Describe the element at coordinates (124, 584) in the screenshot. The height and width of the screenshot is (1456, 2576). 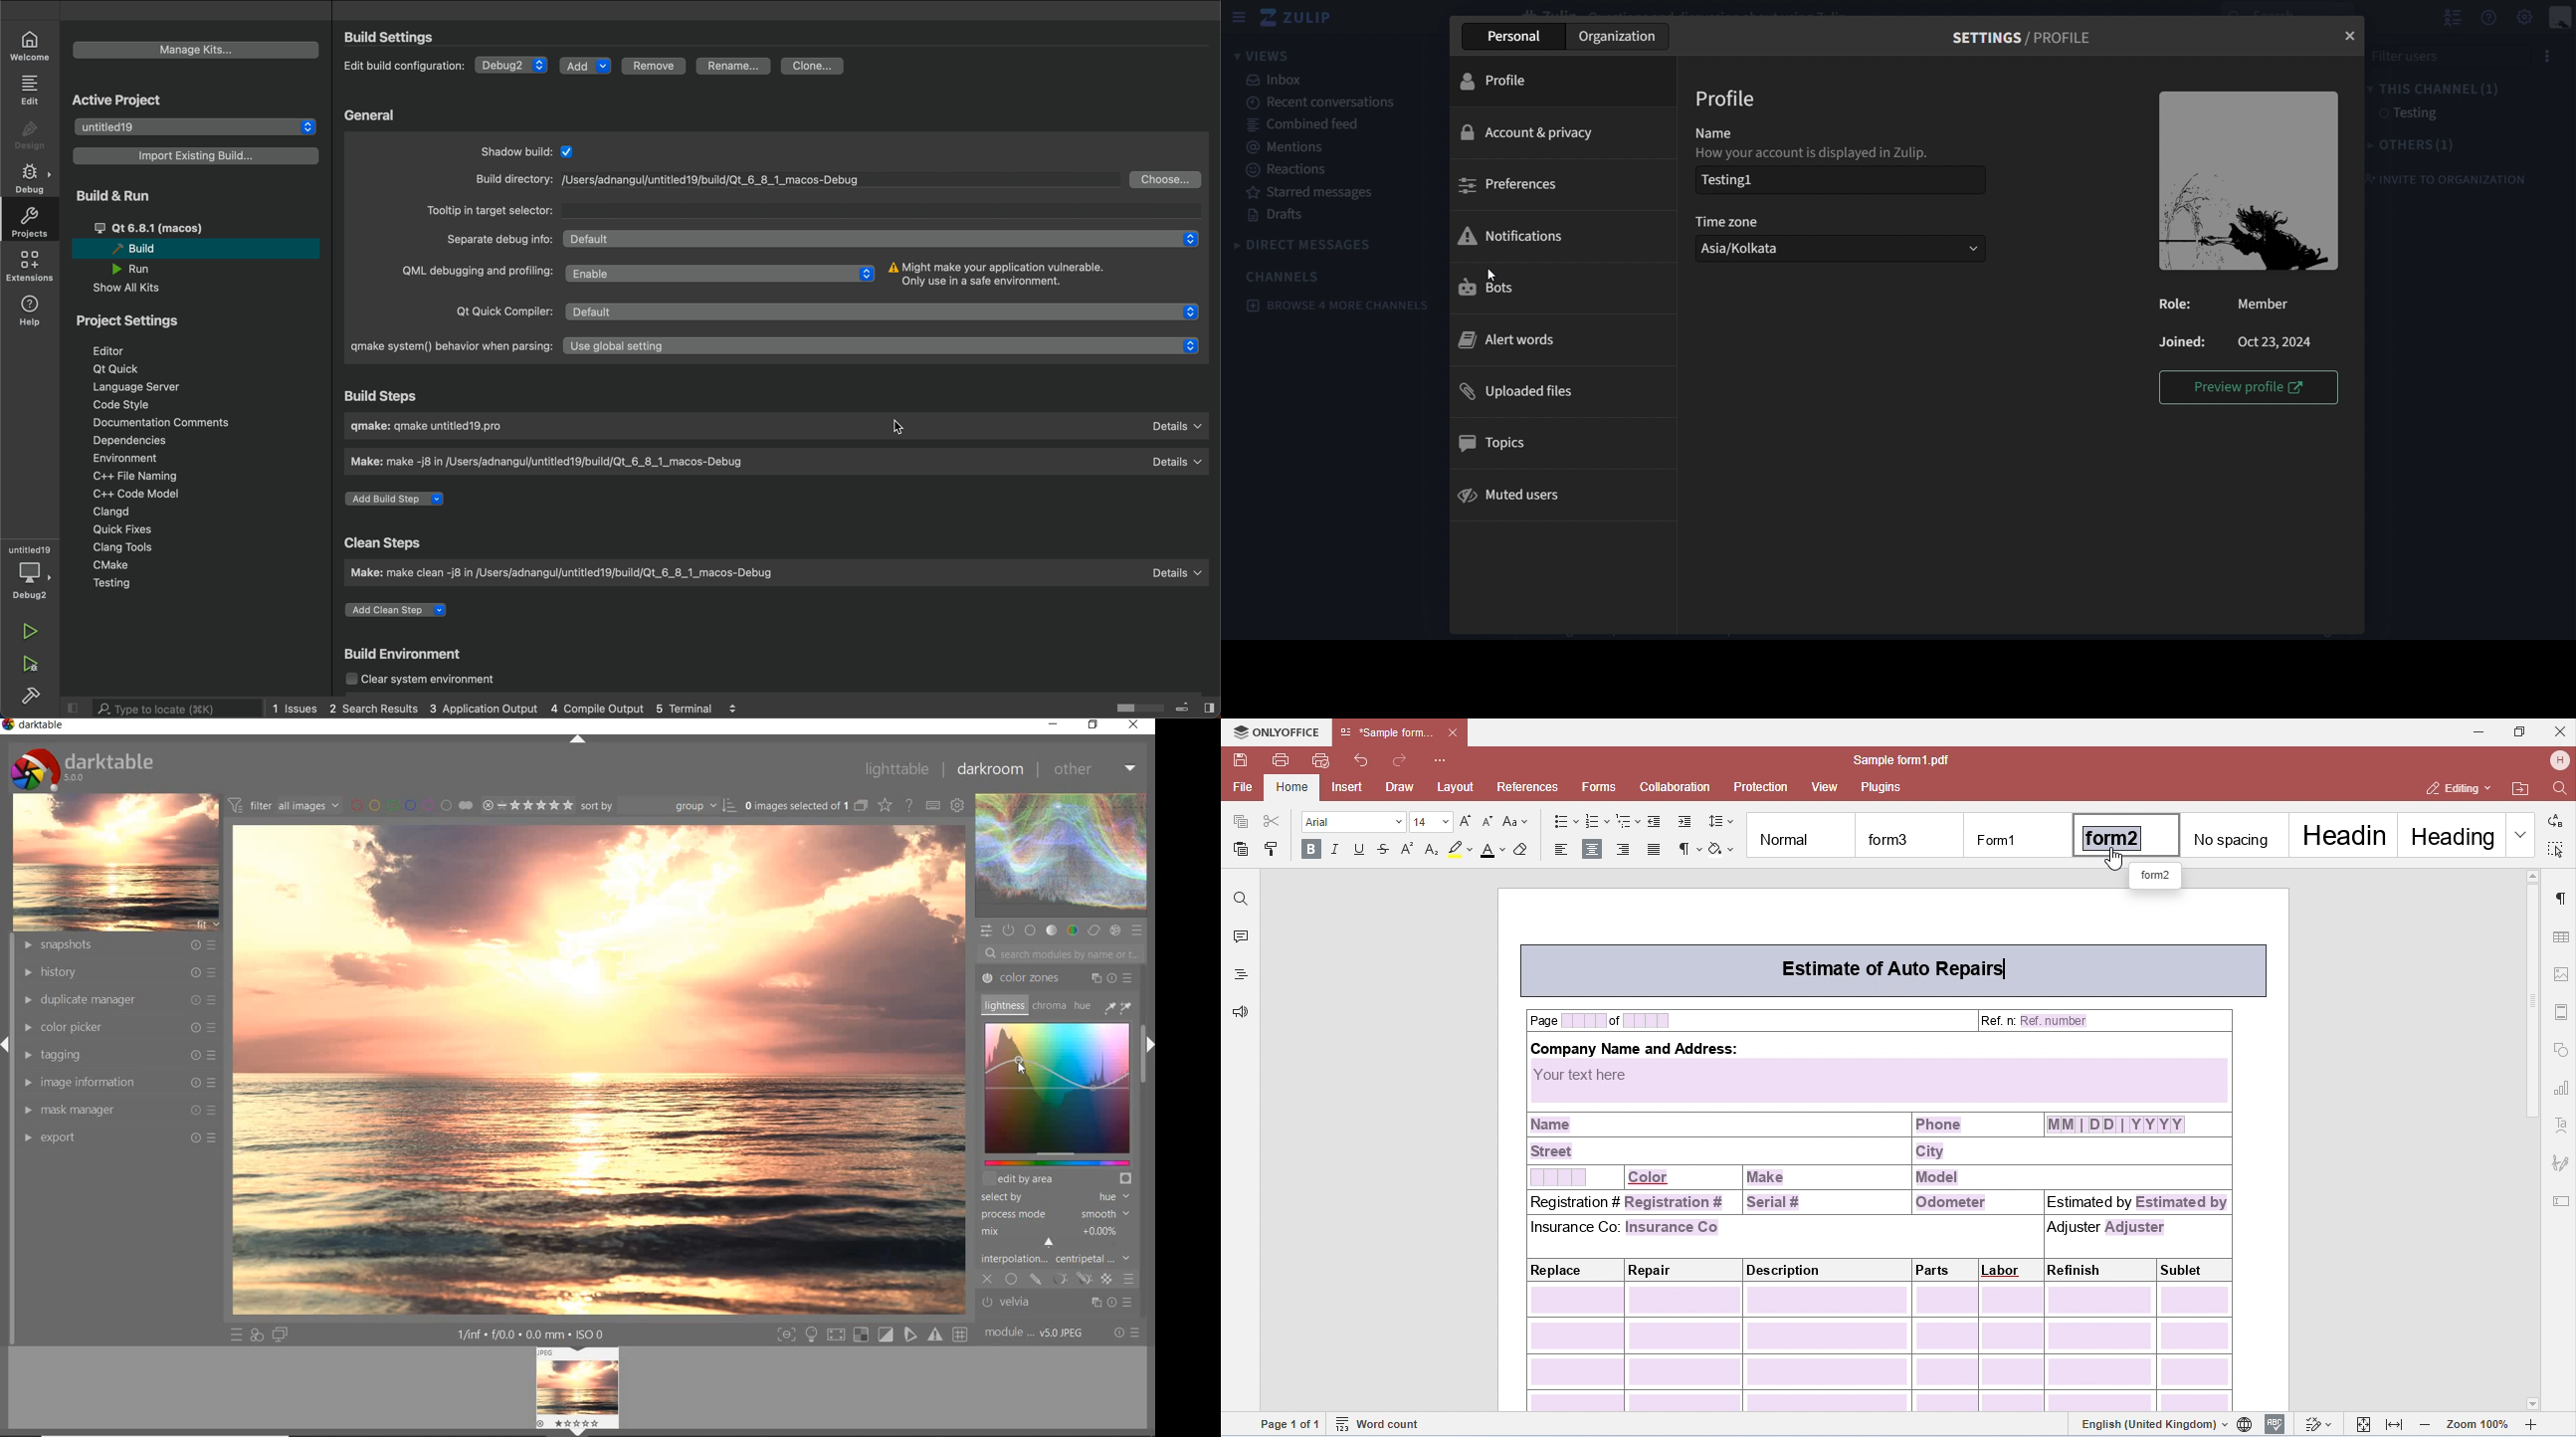
I see `testing` at that location.